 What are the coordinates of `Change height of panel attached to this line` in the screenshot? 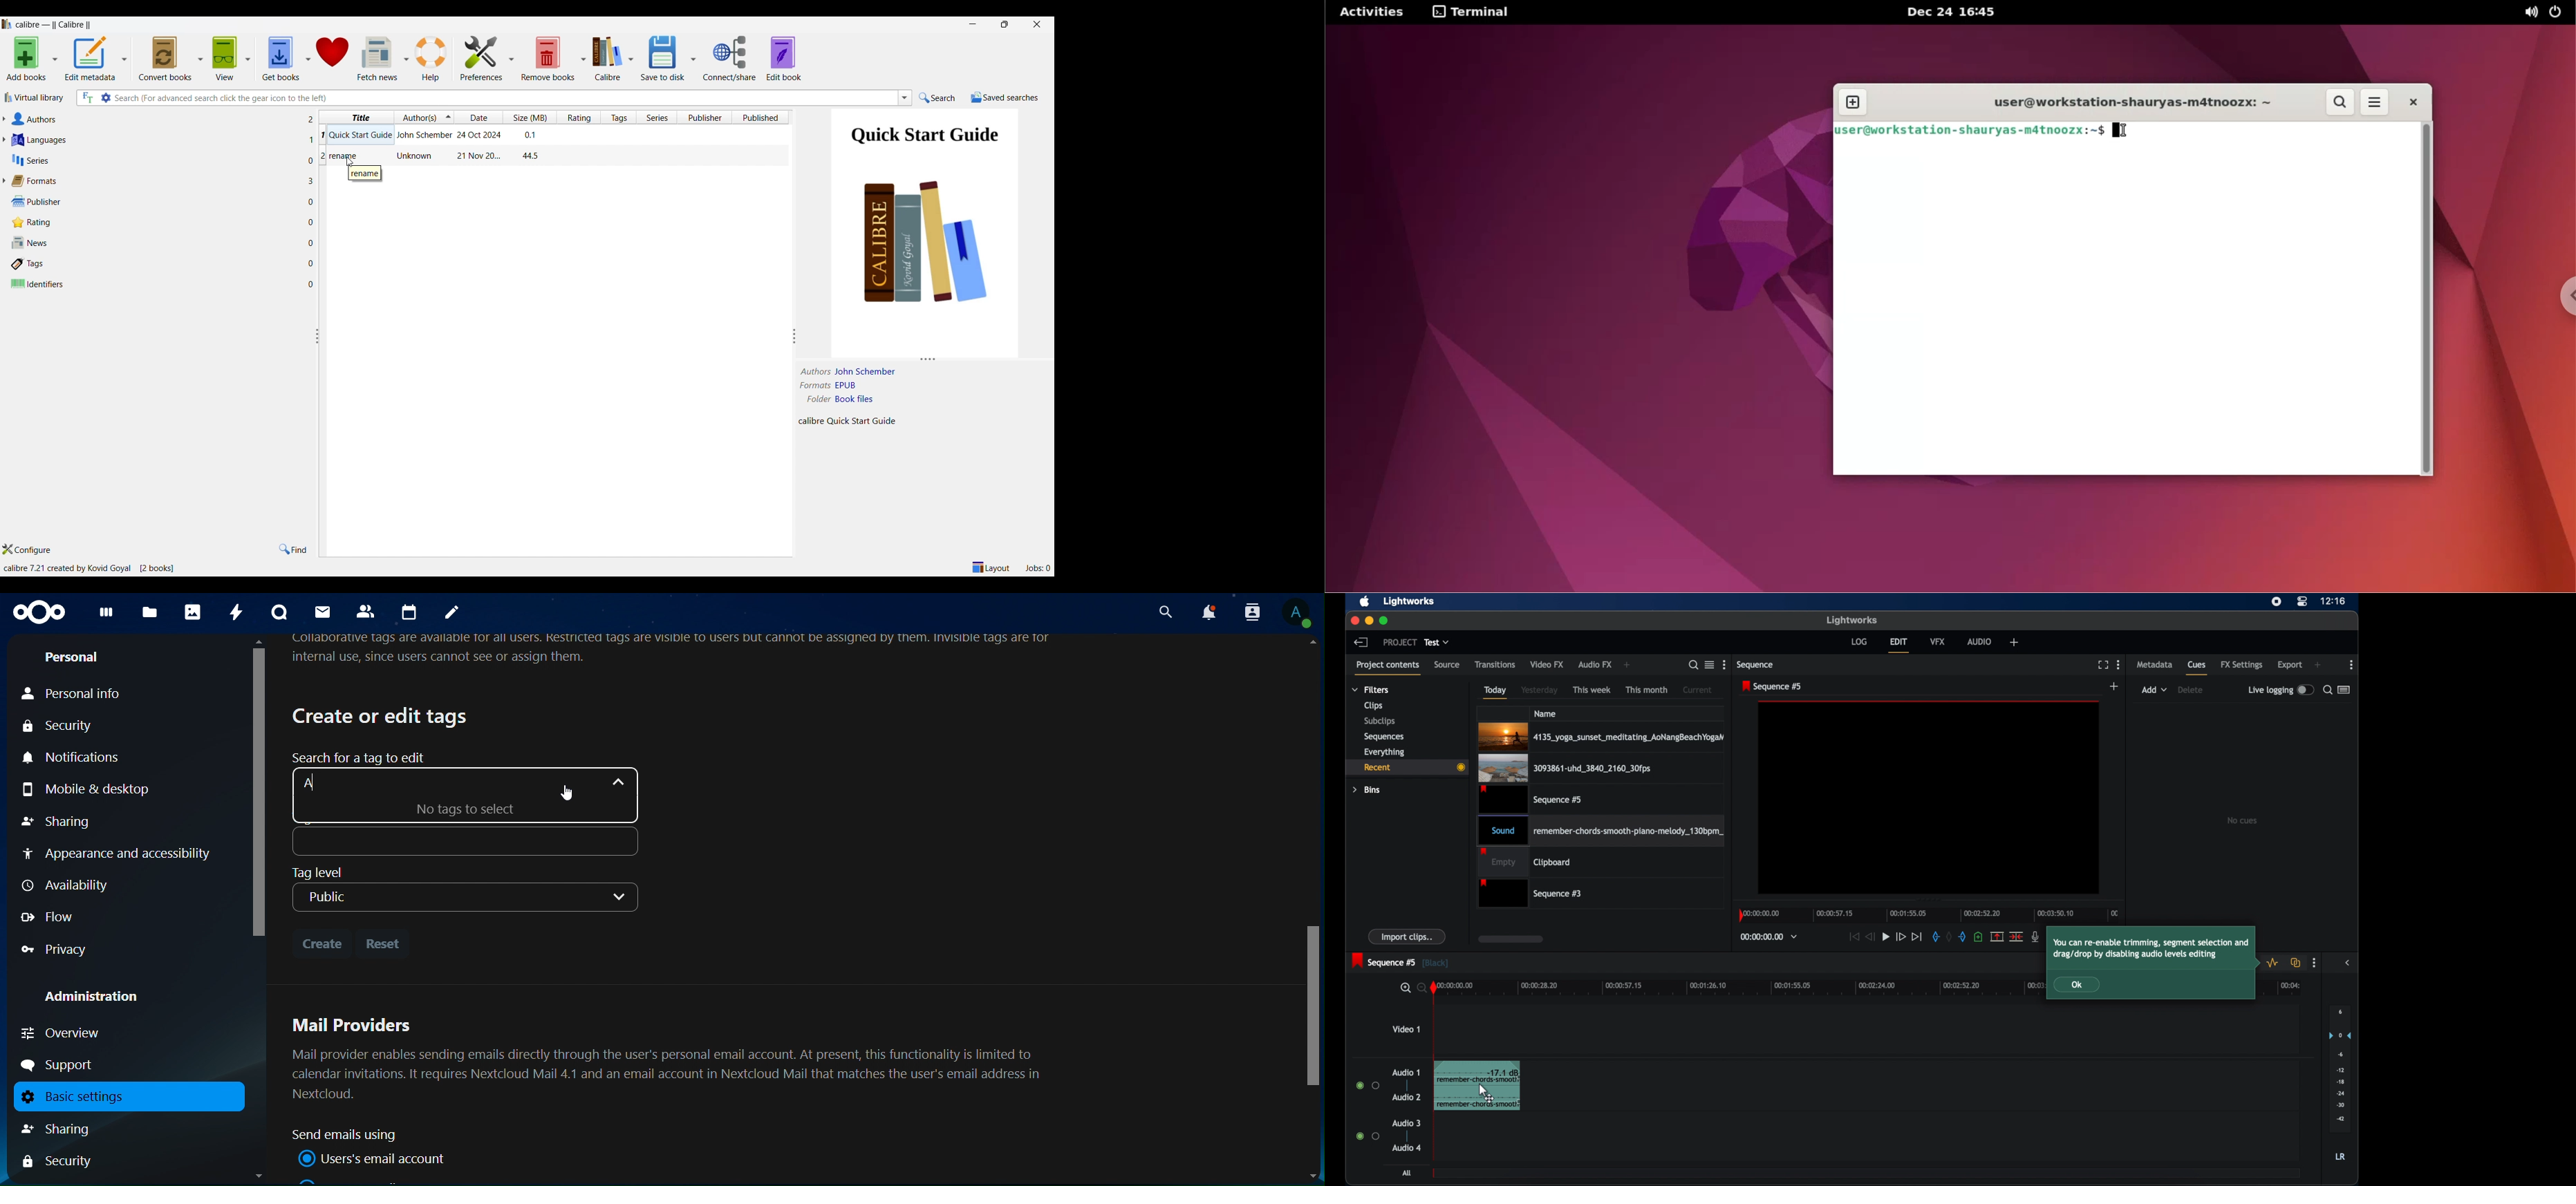 It's located at (914, 360).